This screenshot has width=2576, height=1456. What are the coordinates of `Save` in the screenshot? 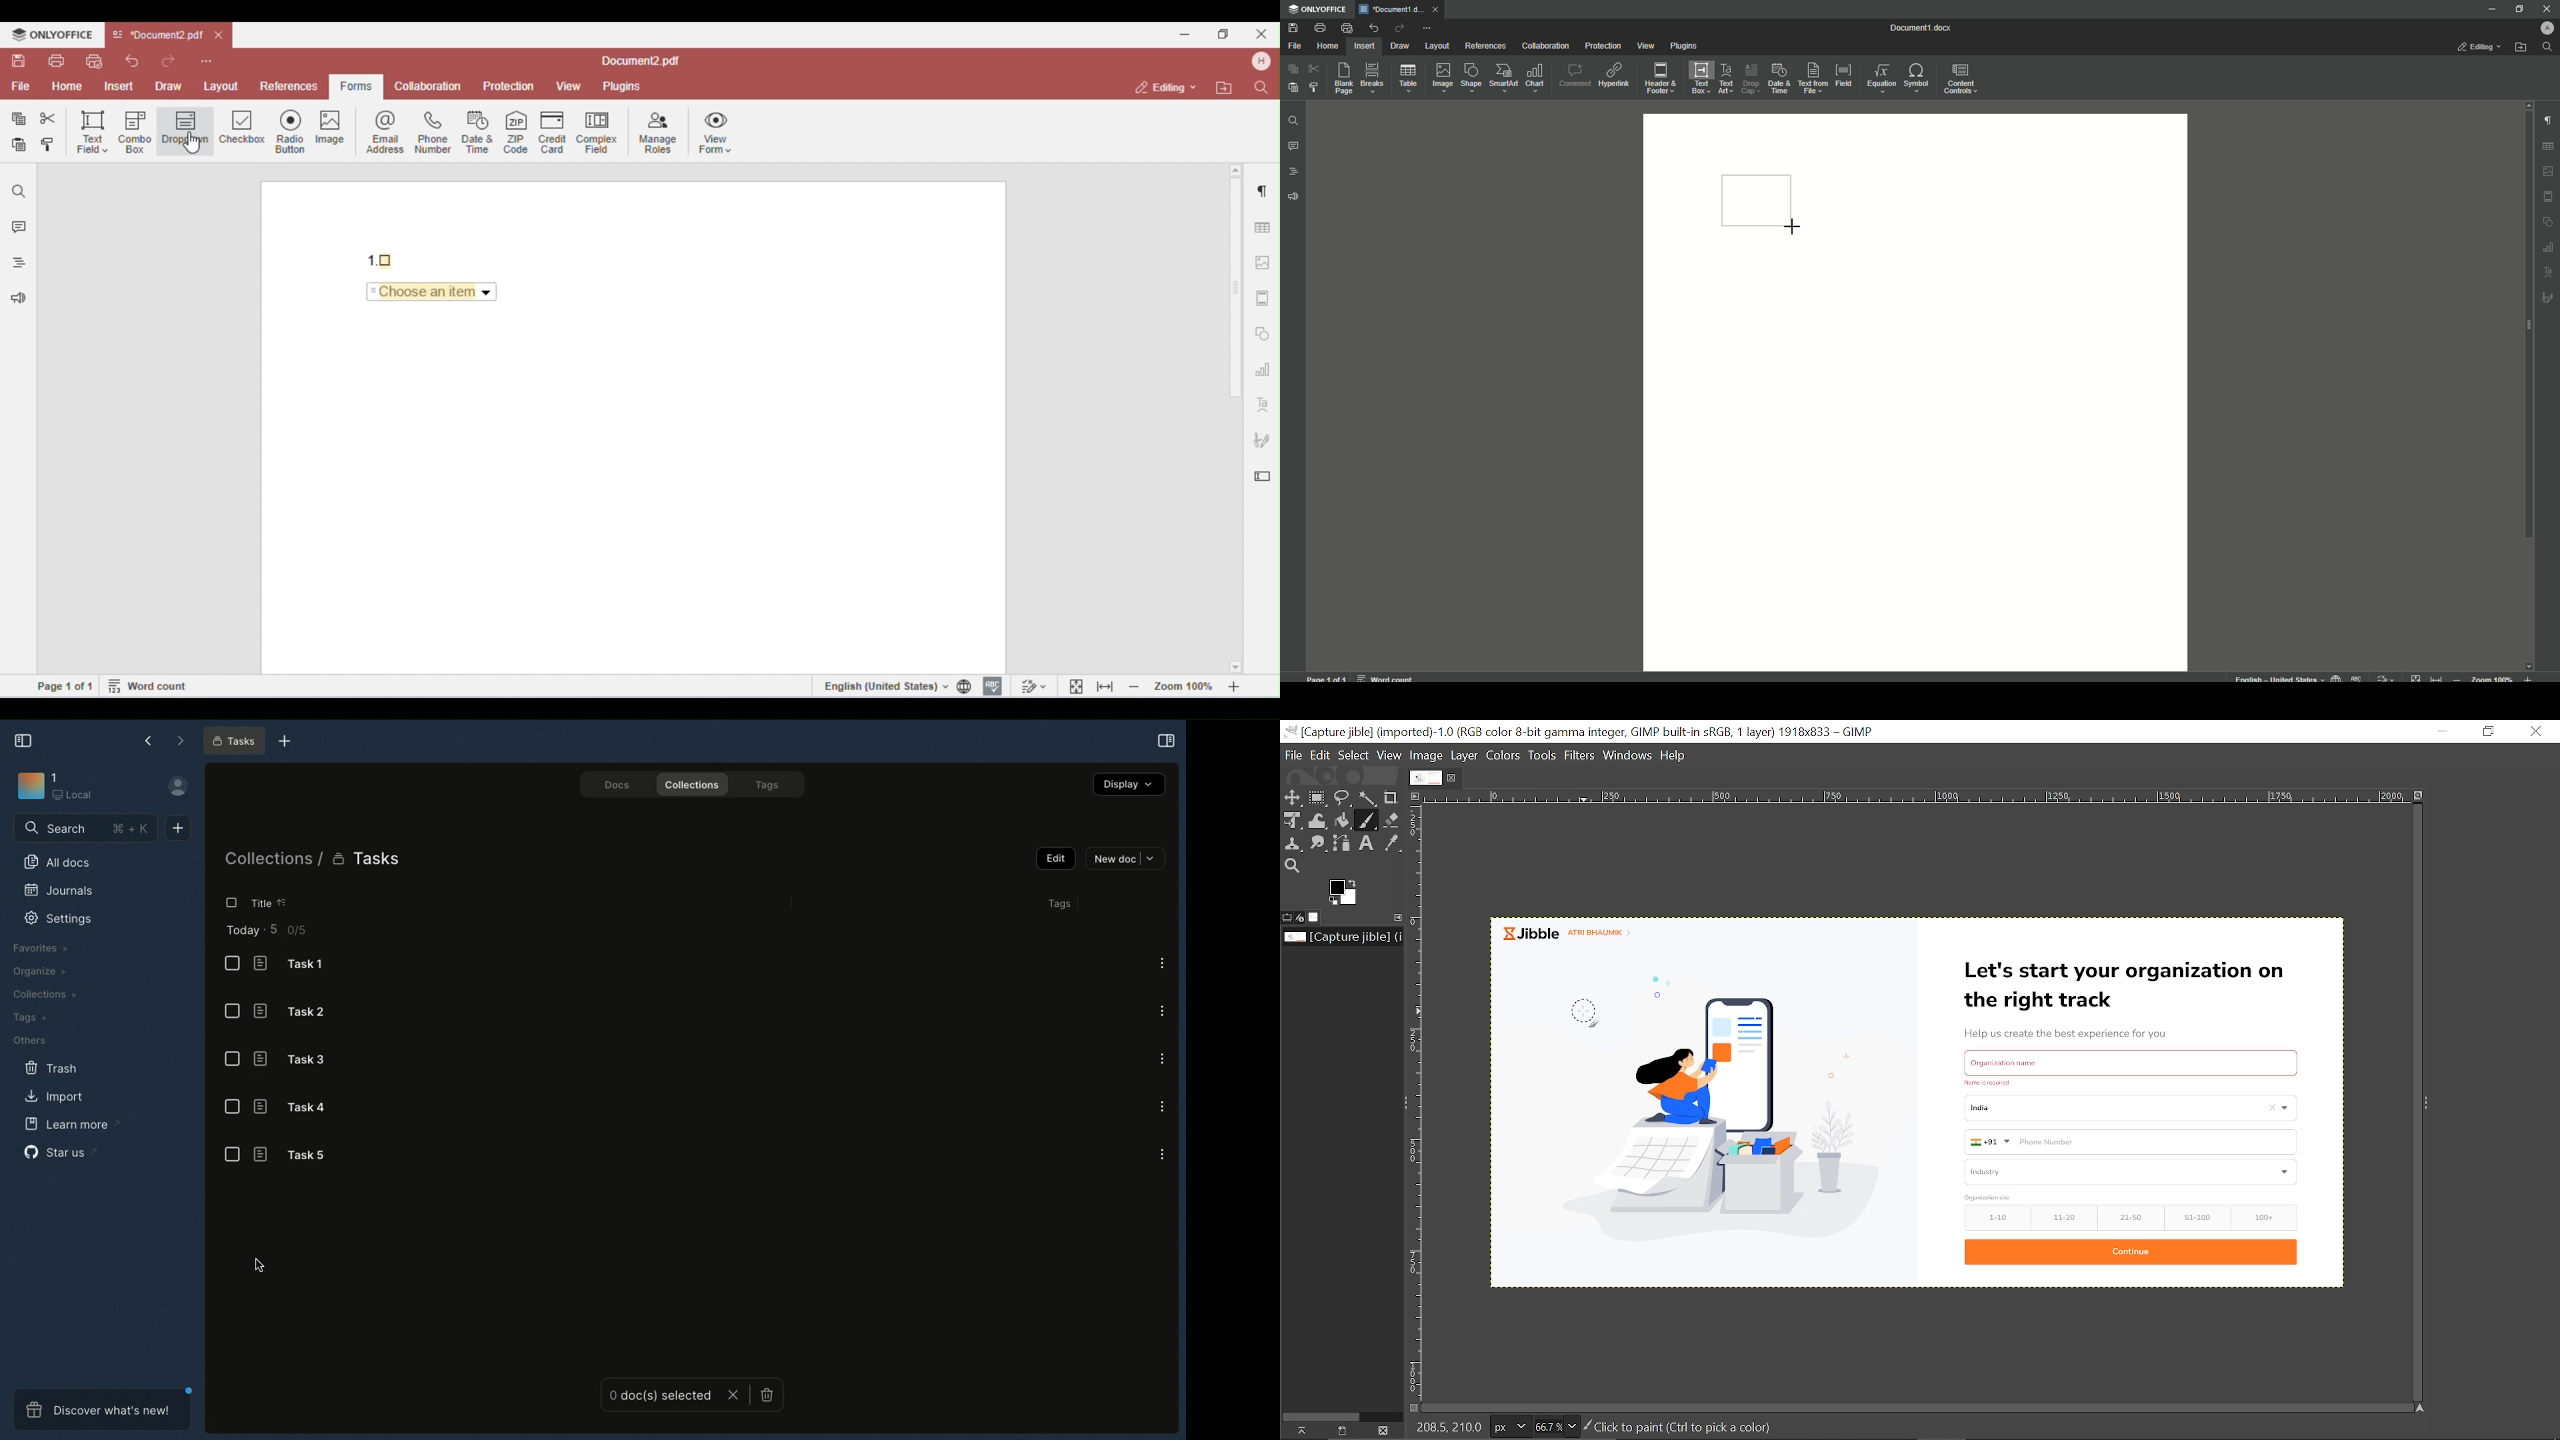 It's located at (1295, 29).